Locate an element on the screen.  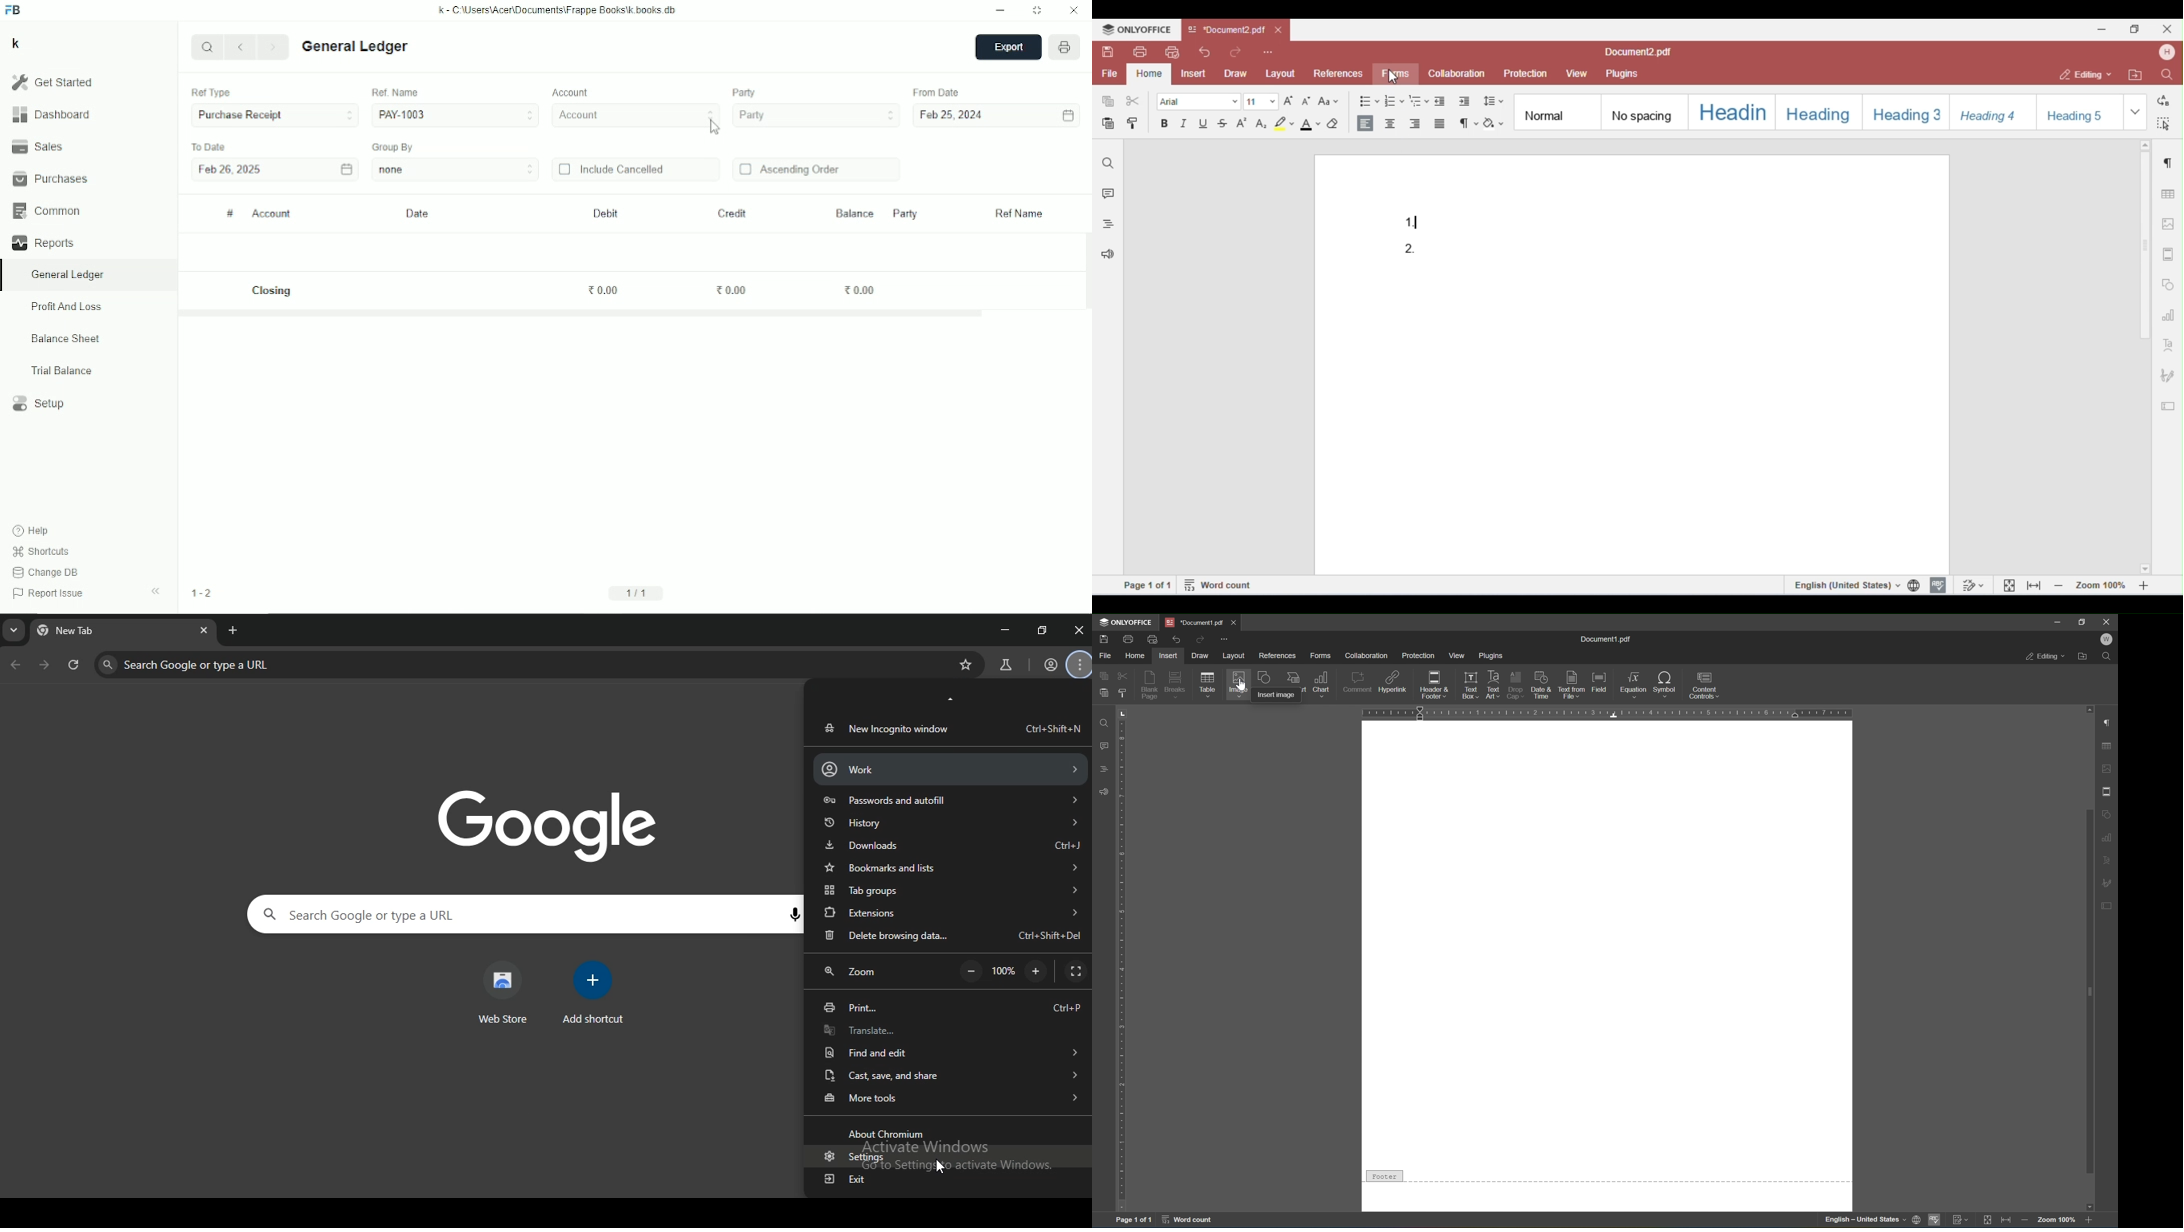
document1.pdf is located at coordinates (1608, 639).